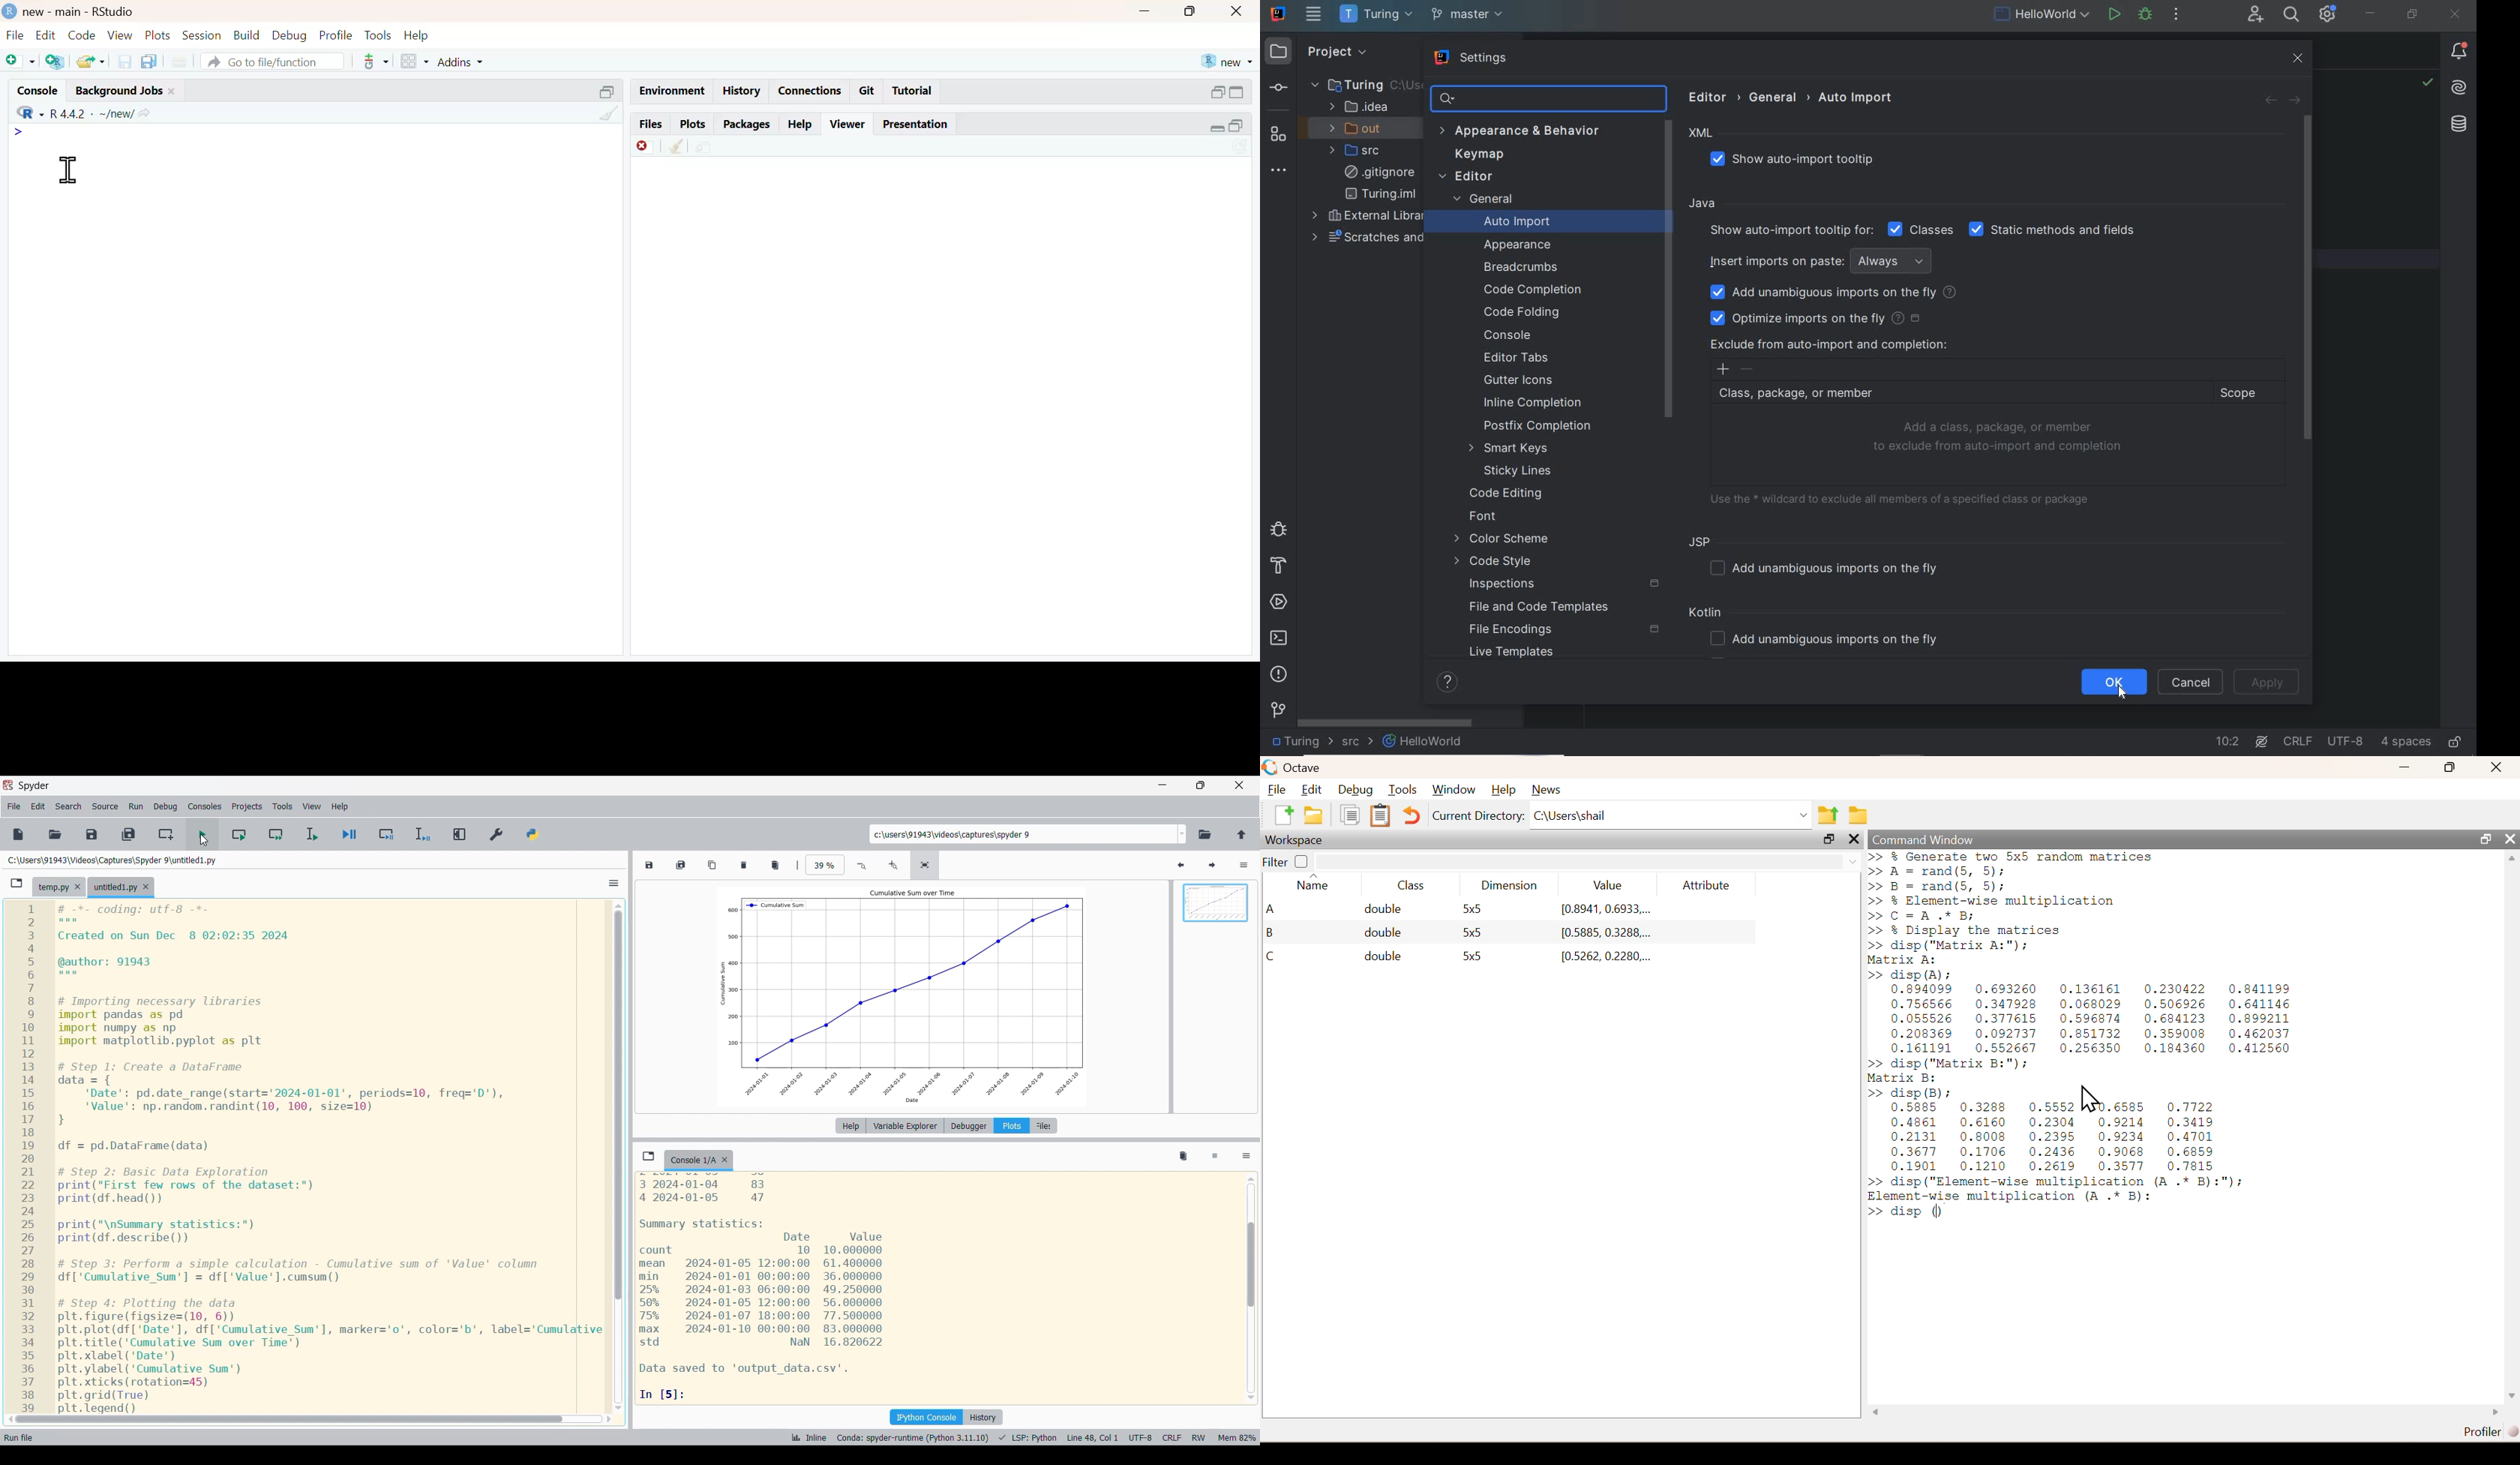 The width and height of the screenshot is (2520, 1484). What do you see at coordinates (747, 124) in the screenshot?
I see `packages` at bounding box center [747, 124].